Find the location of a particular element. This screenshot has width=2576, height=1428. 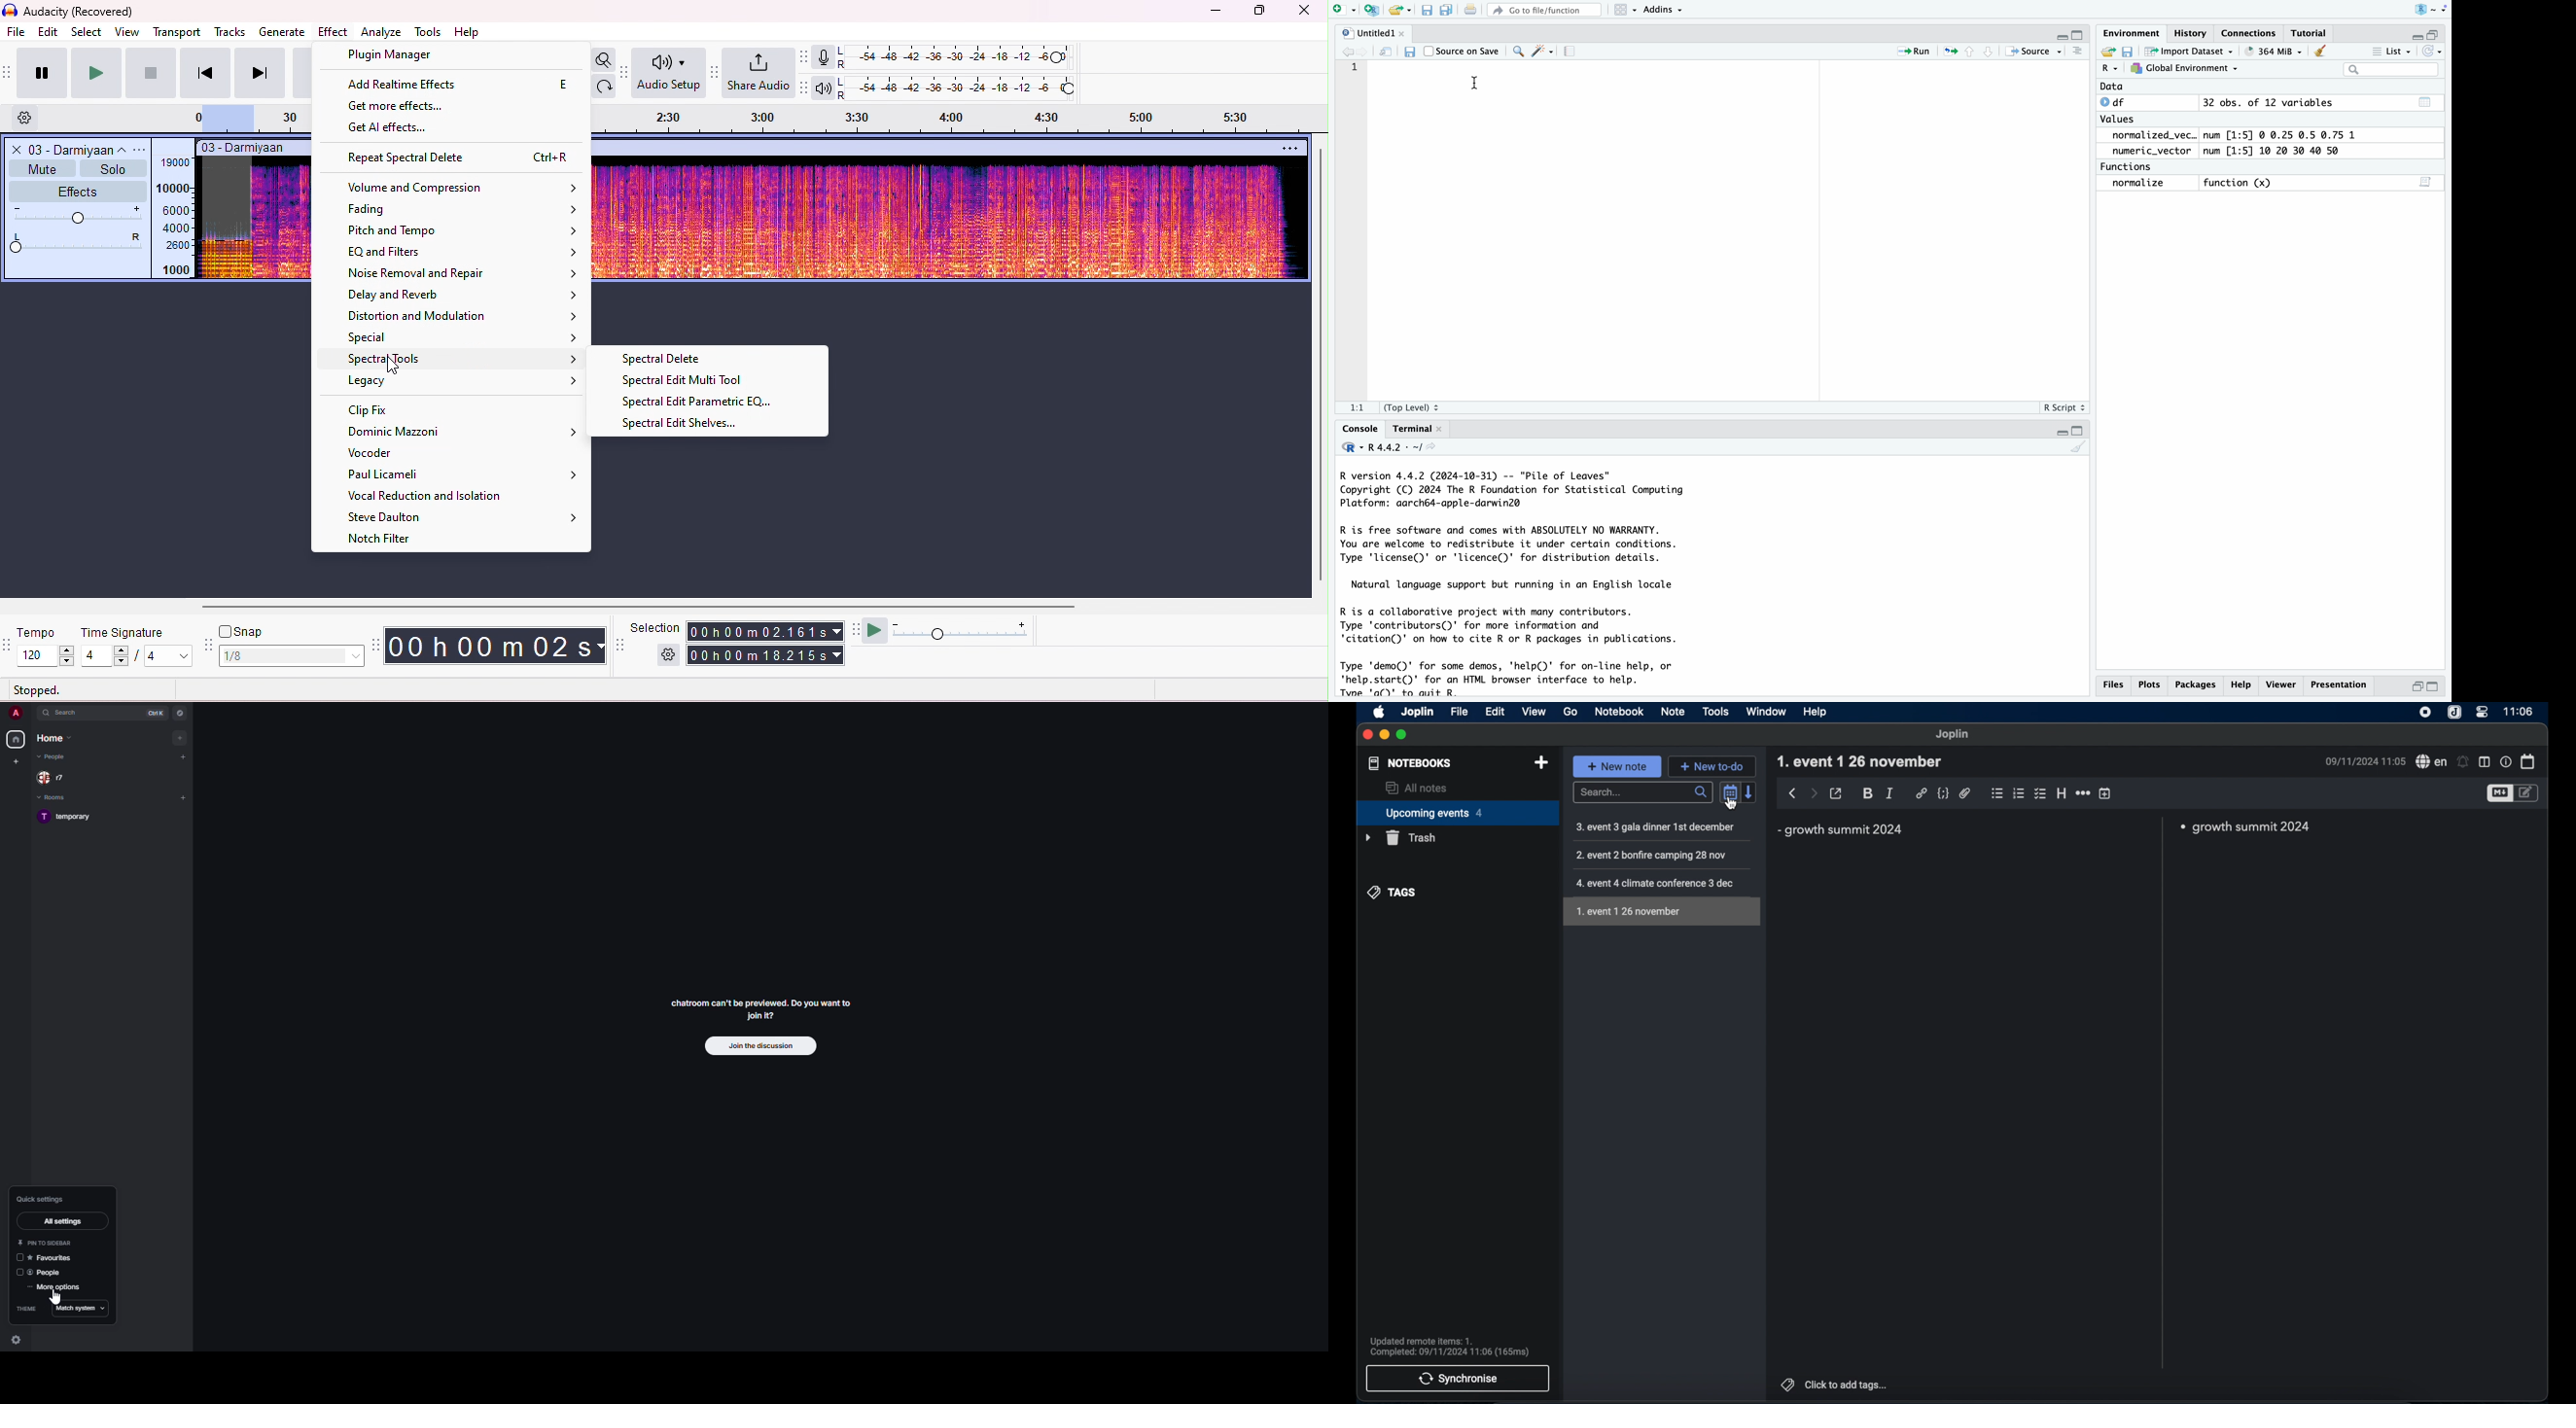

new notebook is located at coordinates (1542, 764).